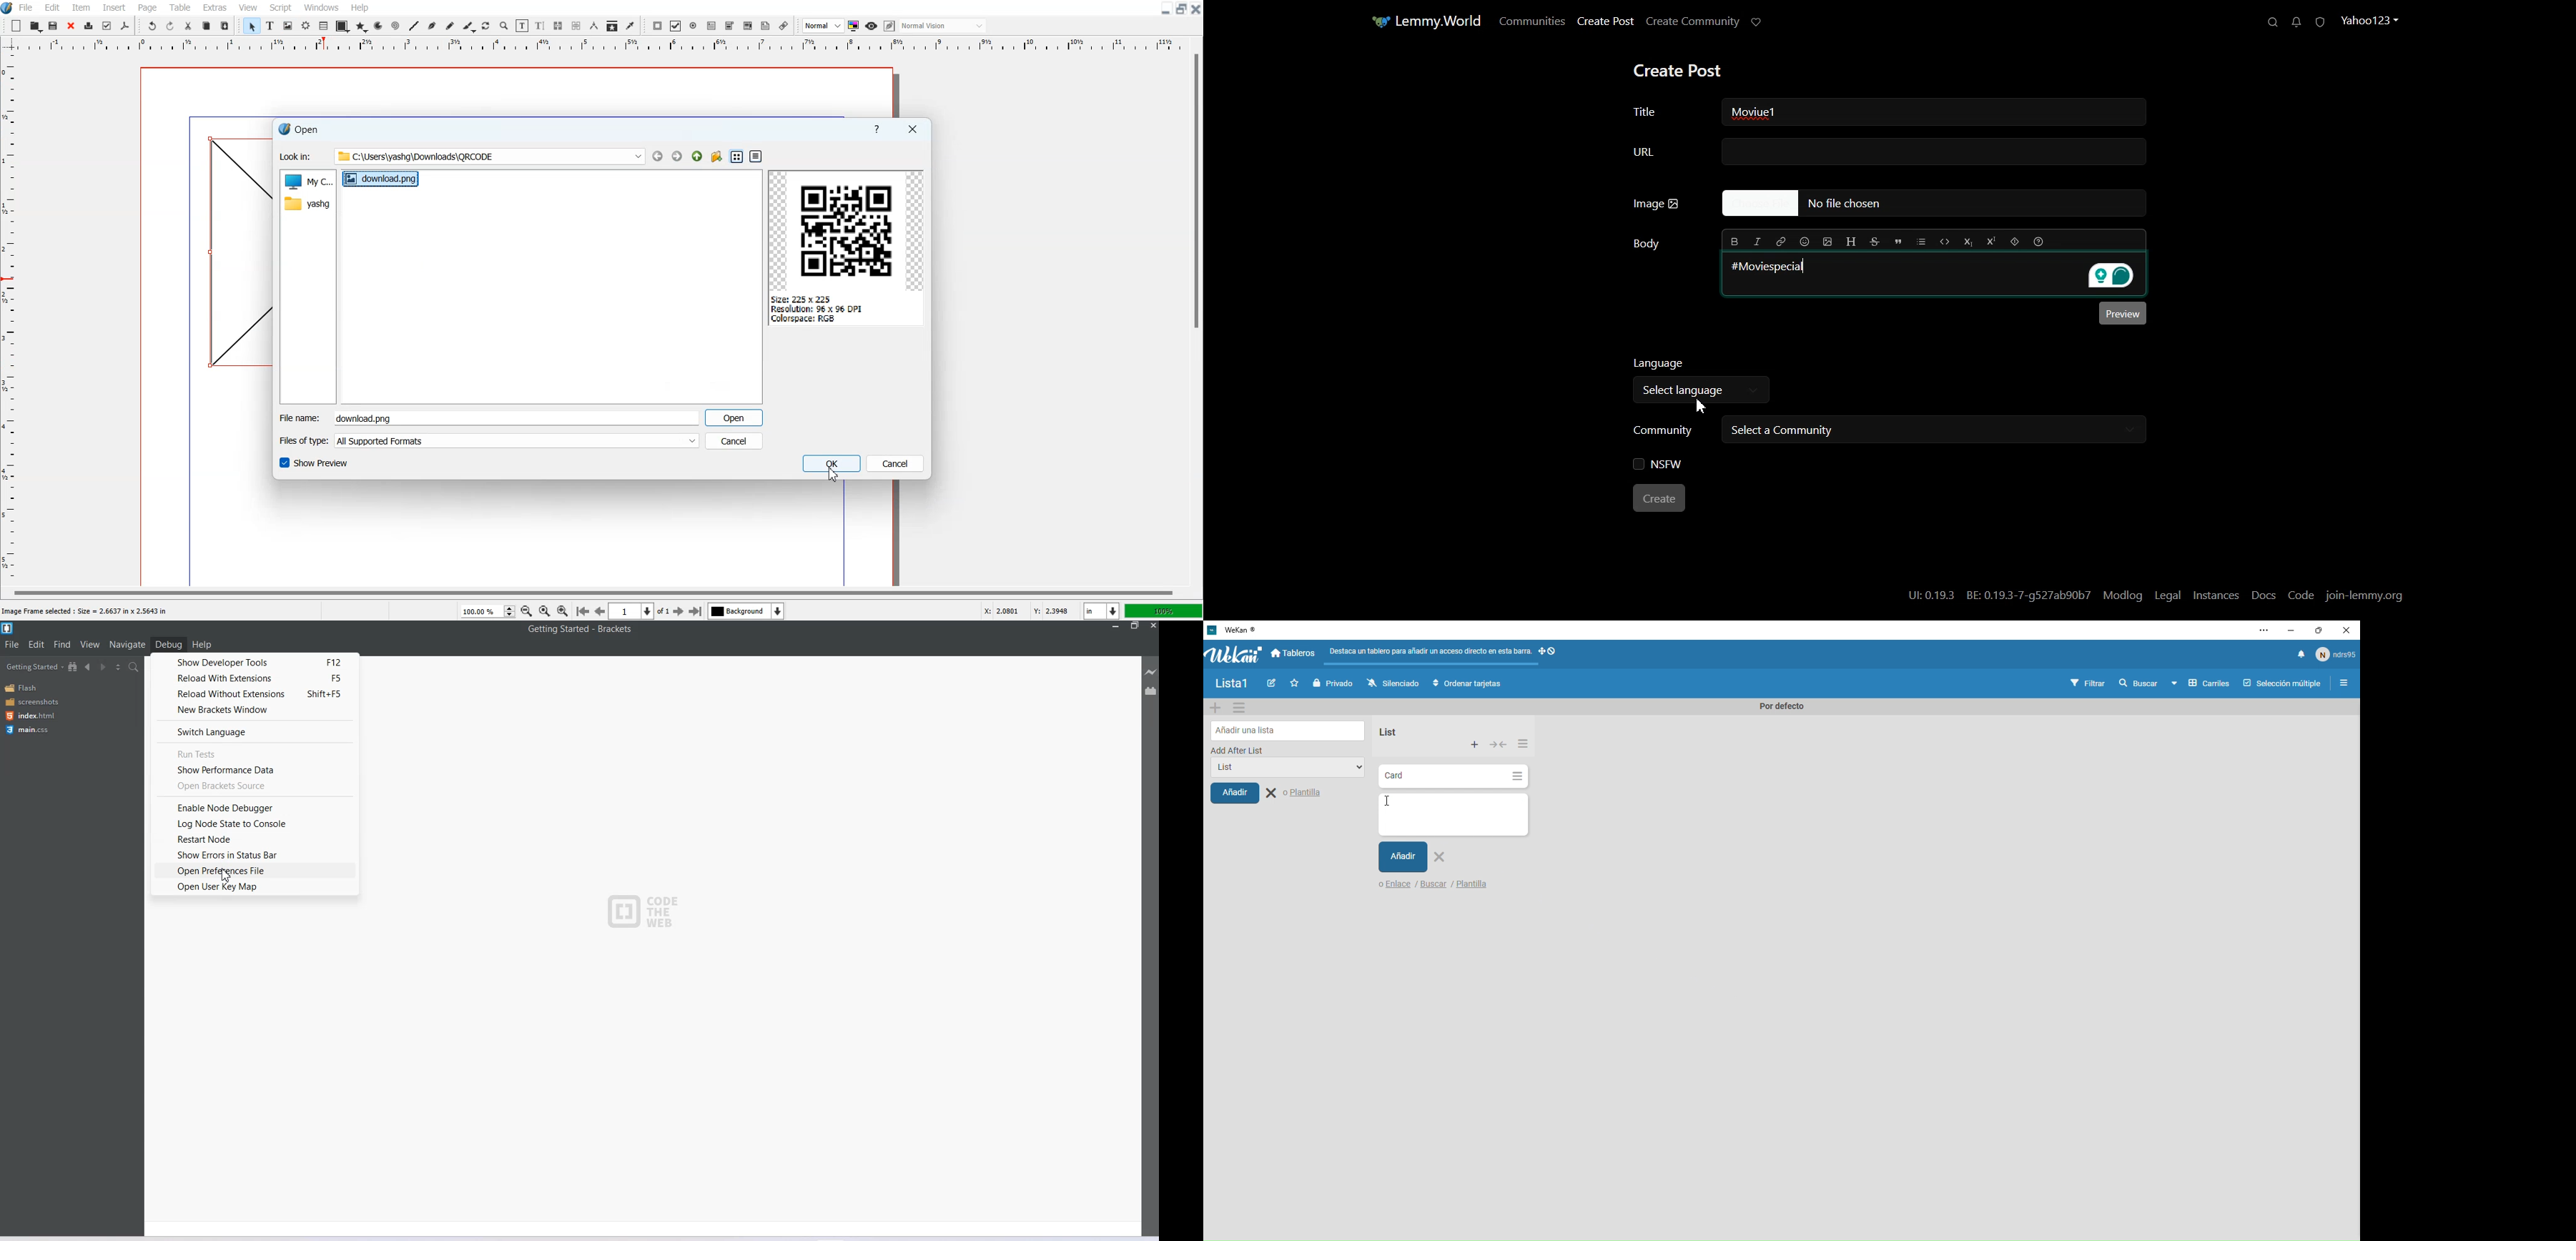 Image resolution: width=2576 pixels, height=1260 pixels. What do you see at coordinates (1969, 242) in the screenshot?
I see `Subscript` at bounding box center [1969, 242].